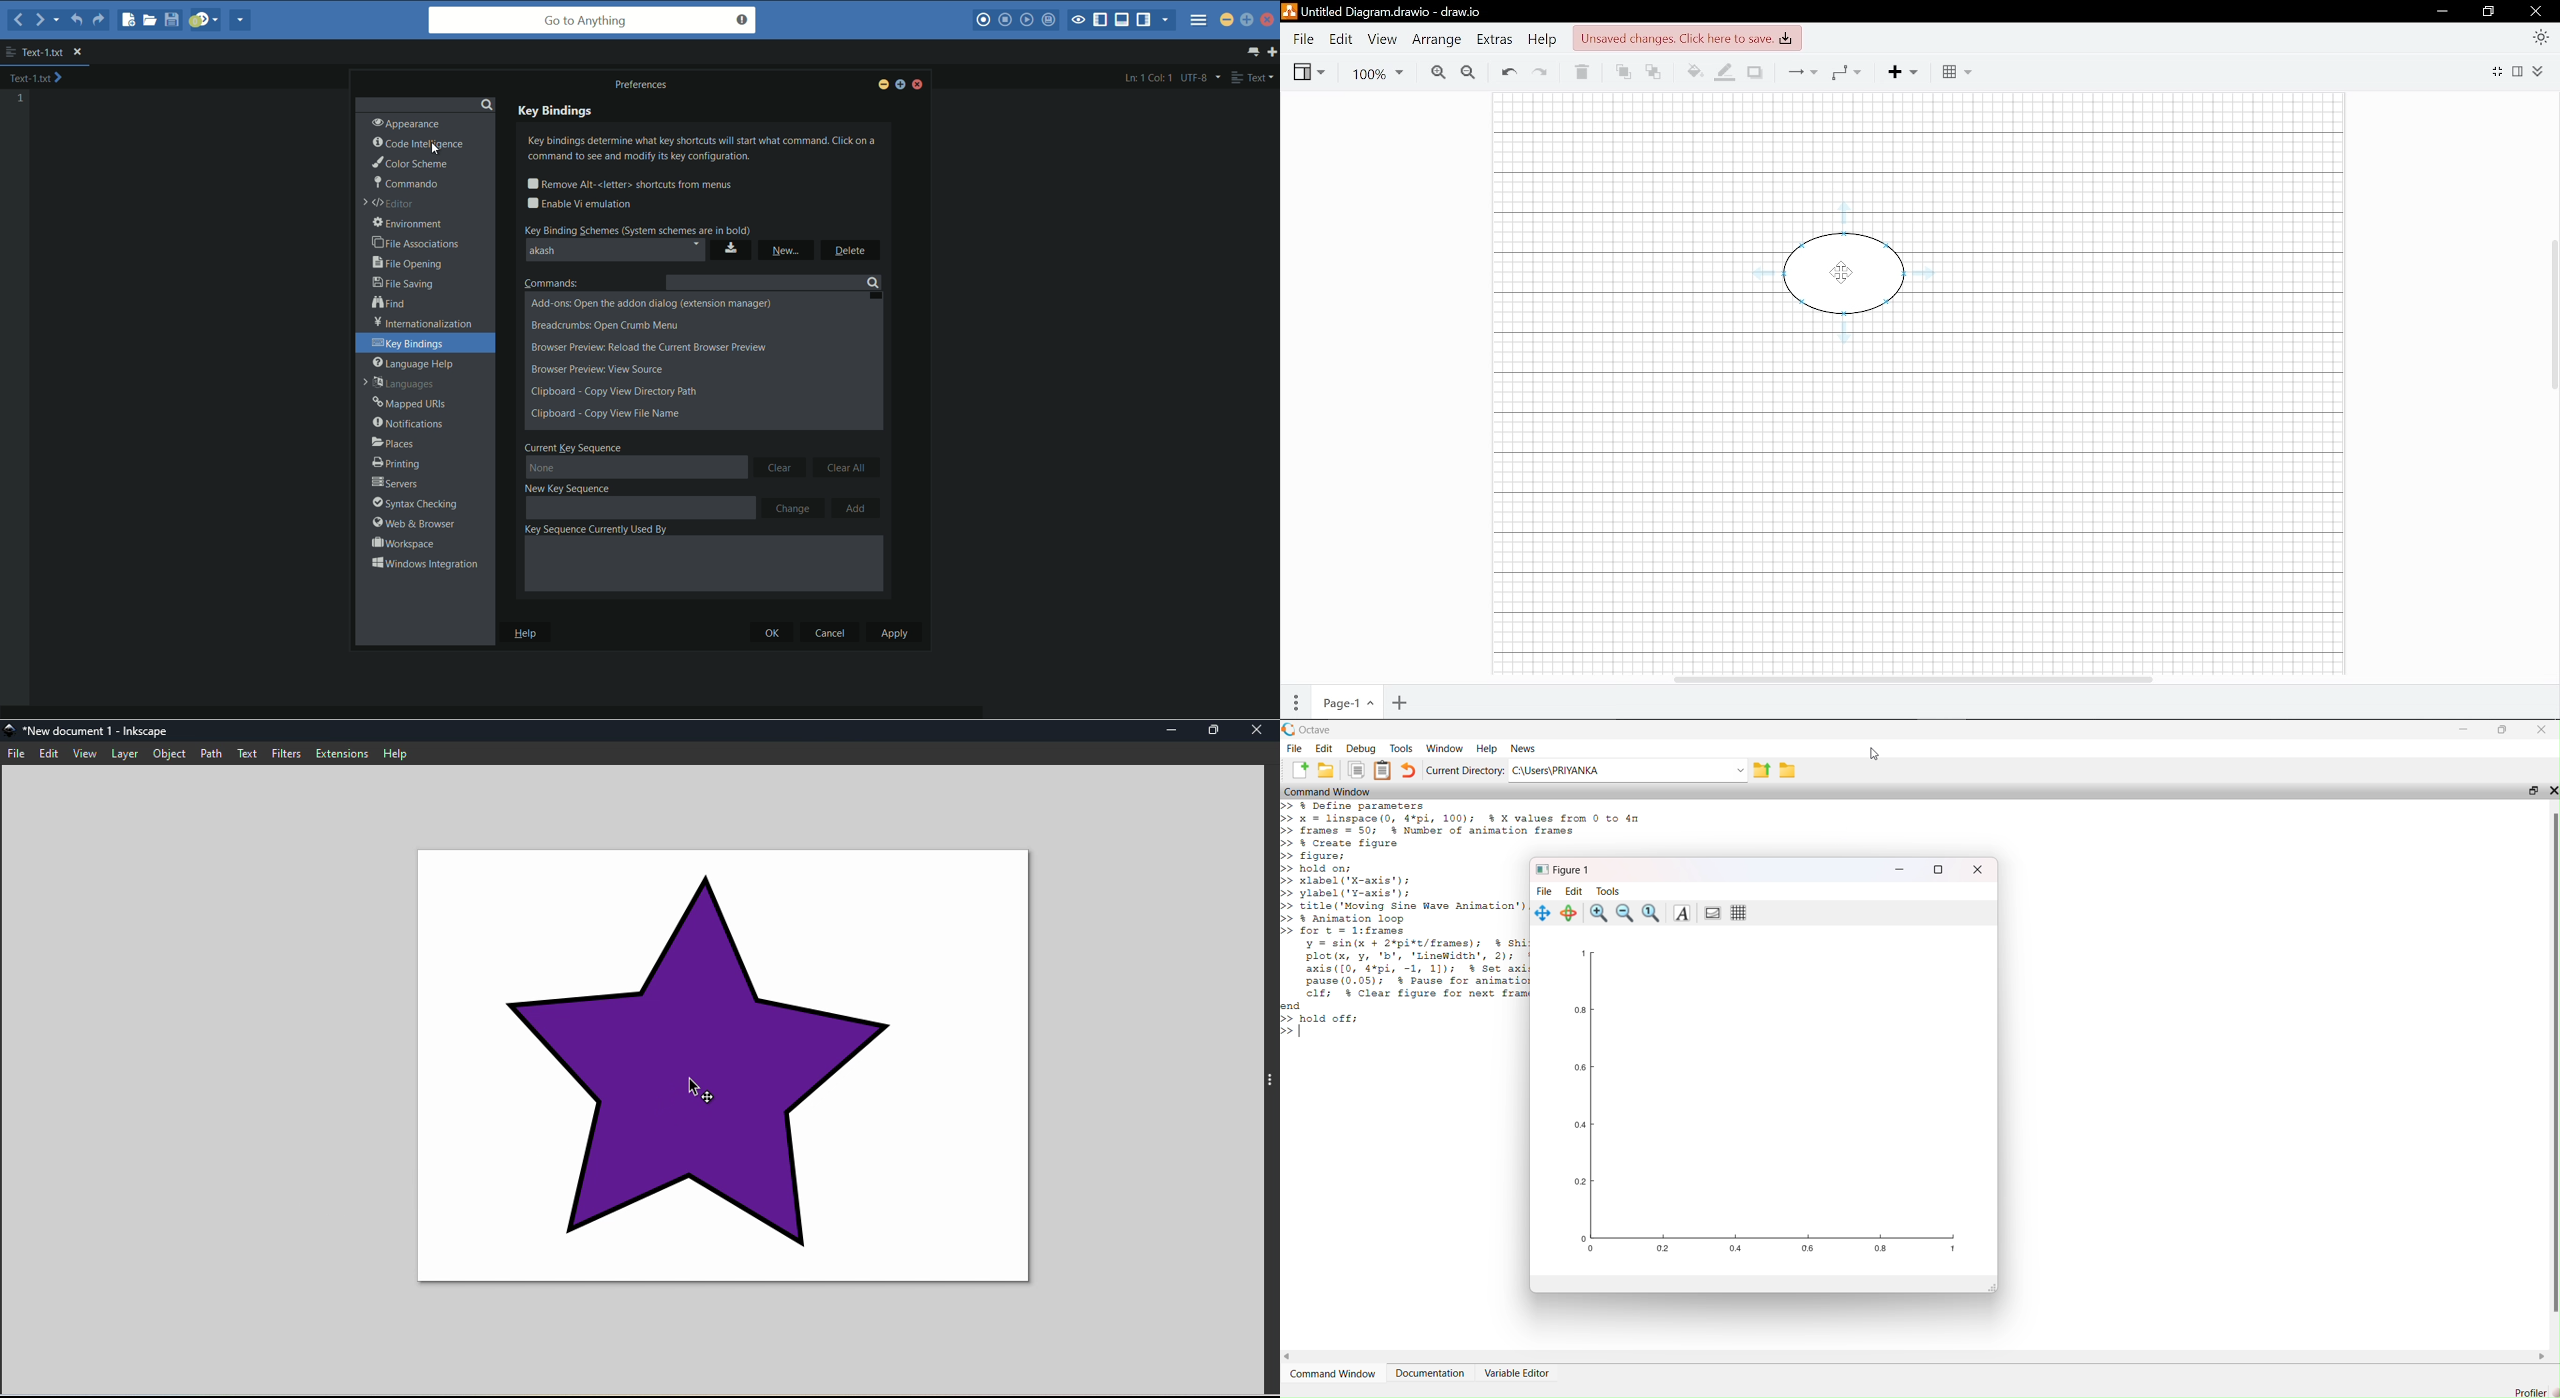 The height and width of the screenshot is (1400, 2576). I want to click on Filters, so click(288, 756).